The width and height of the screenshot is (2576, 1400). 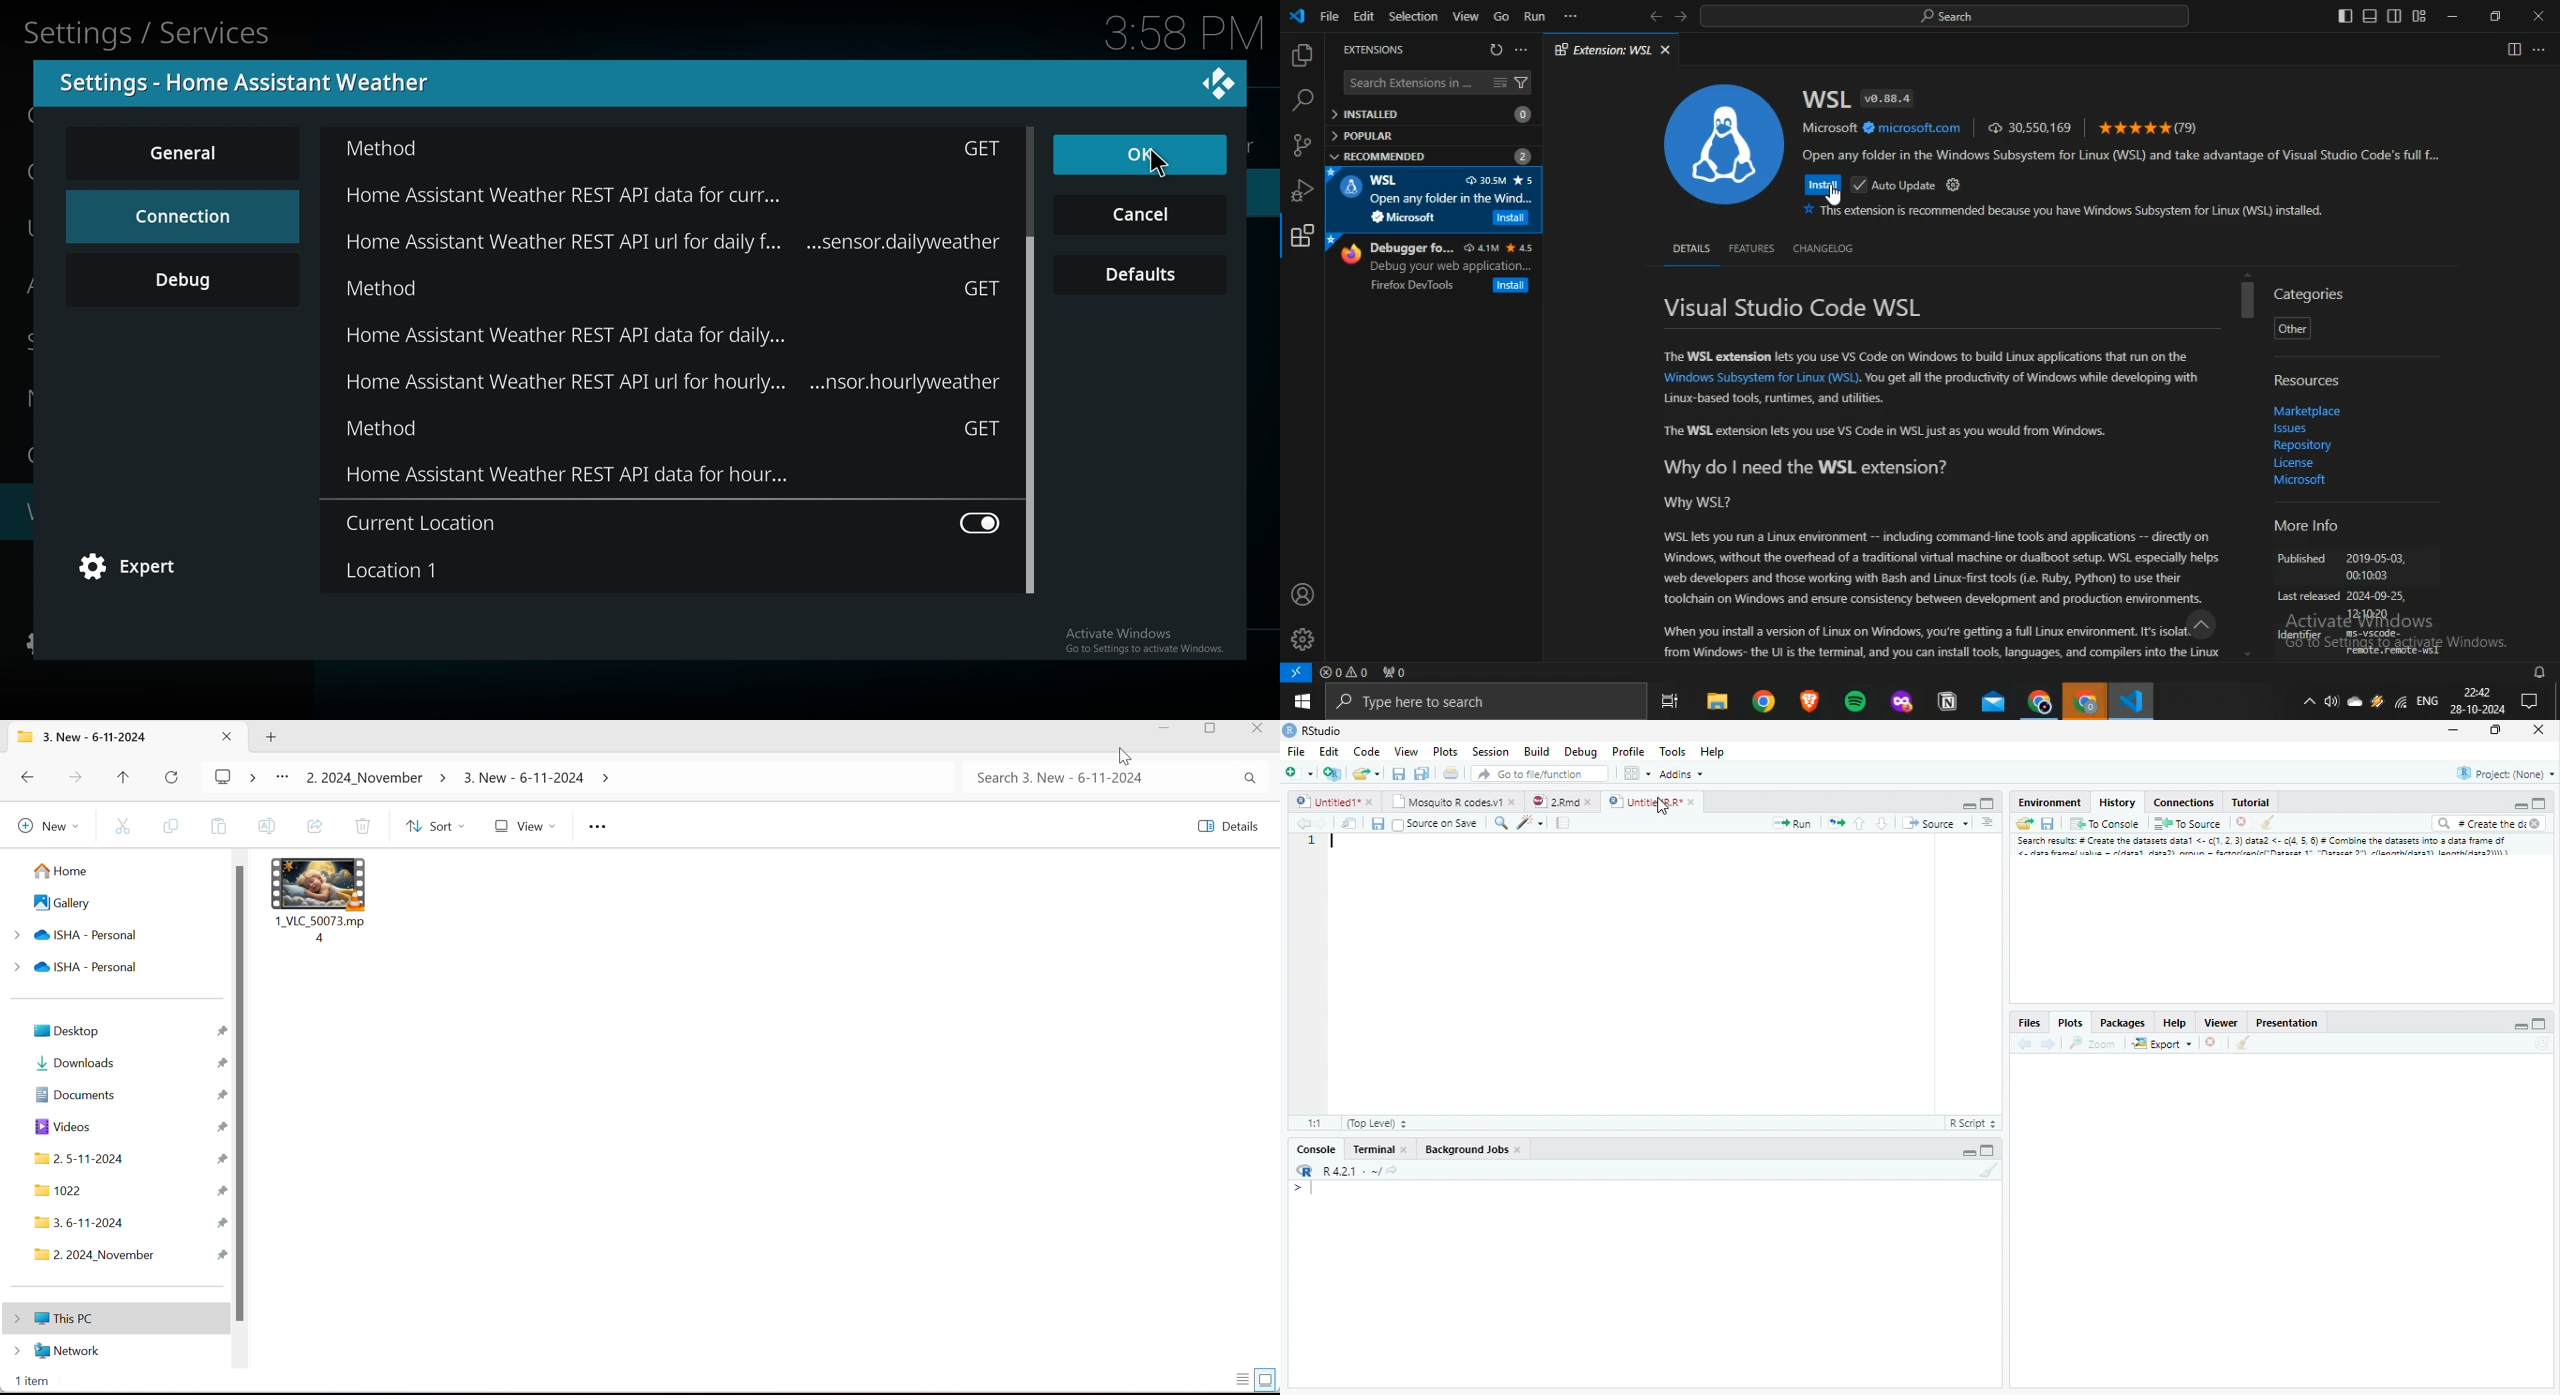 What do you see at coordinates (267, 827) in the screenshot?
I see `Rename` at bounding box center [267, 827].